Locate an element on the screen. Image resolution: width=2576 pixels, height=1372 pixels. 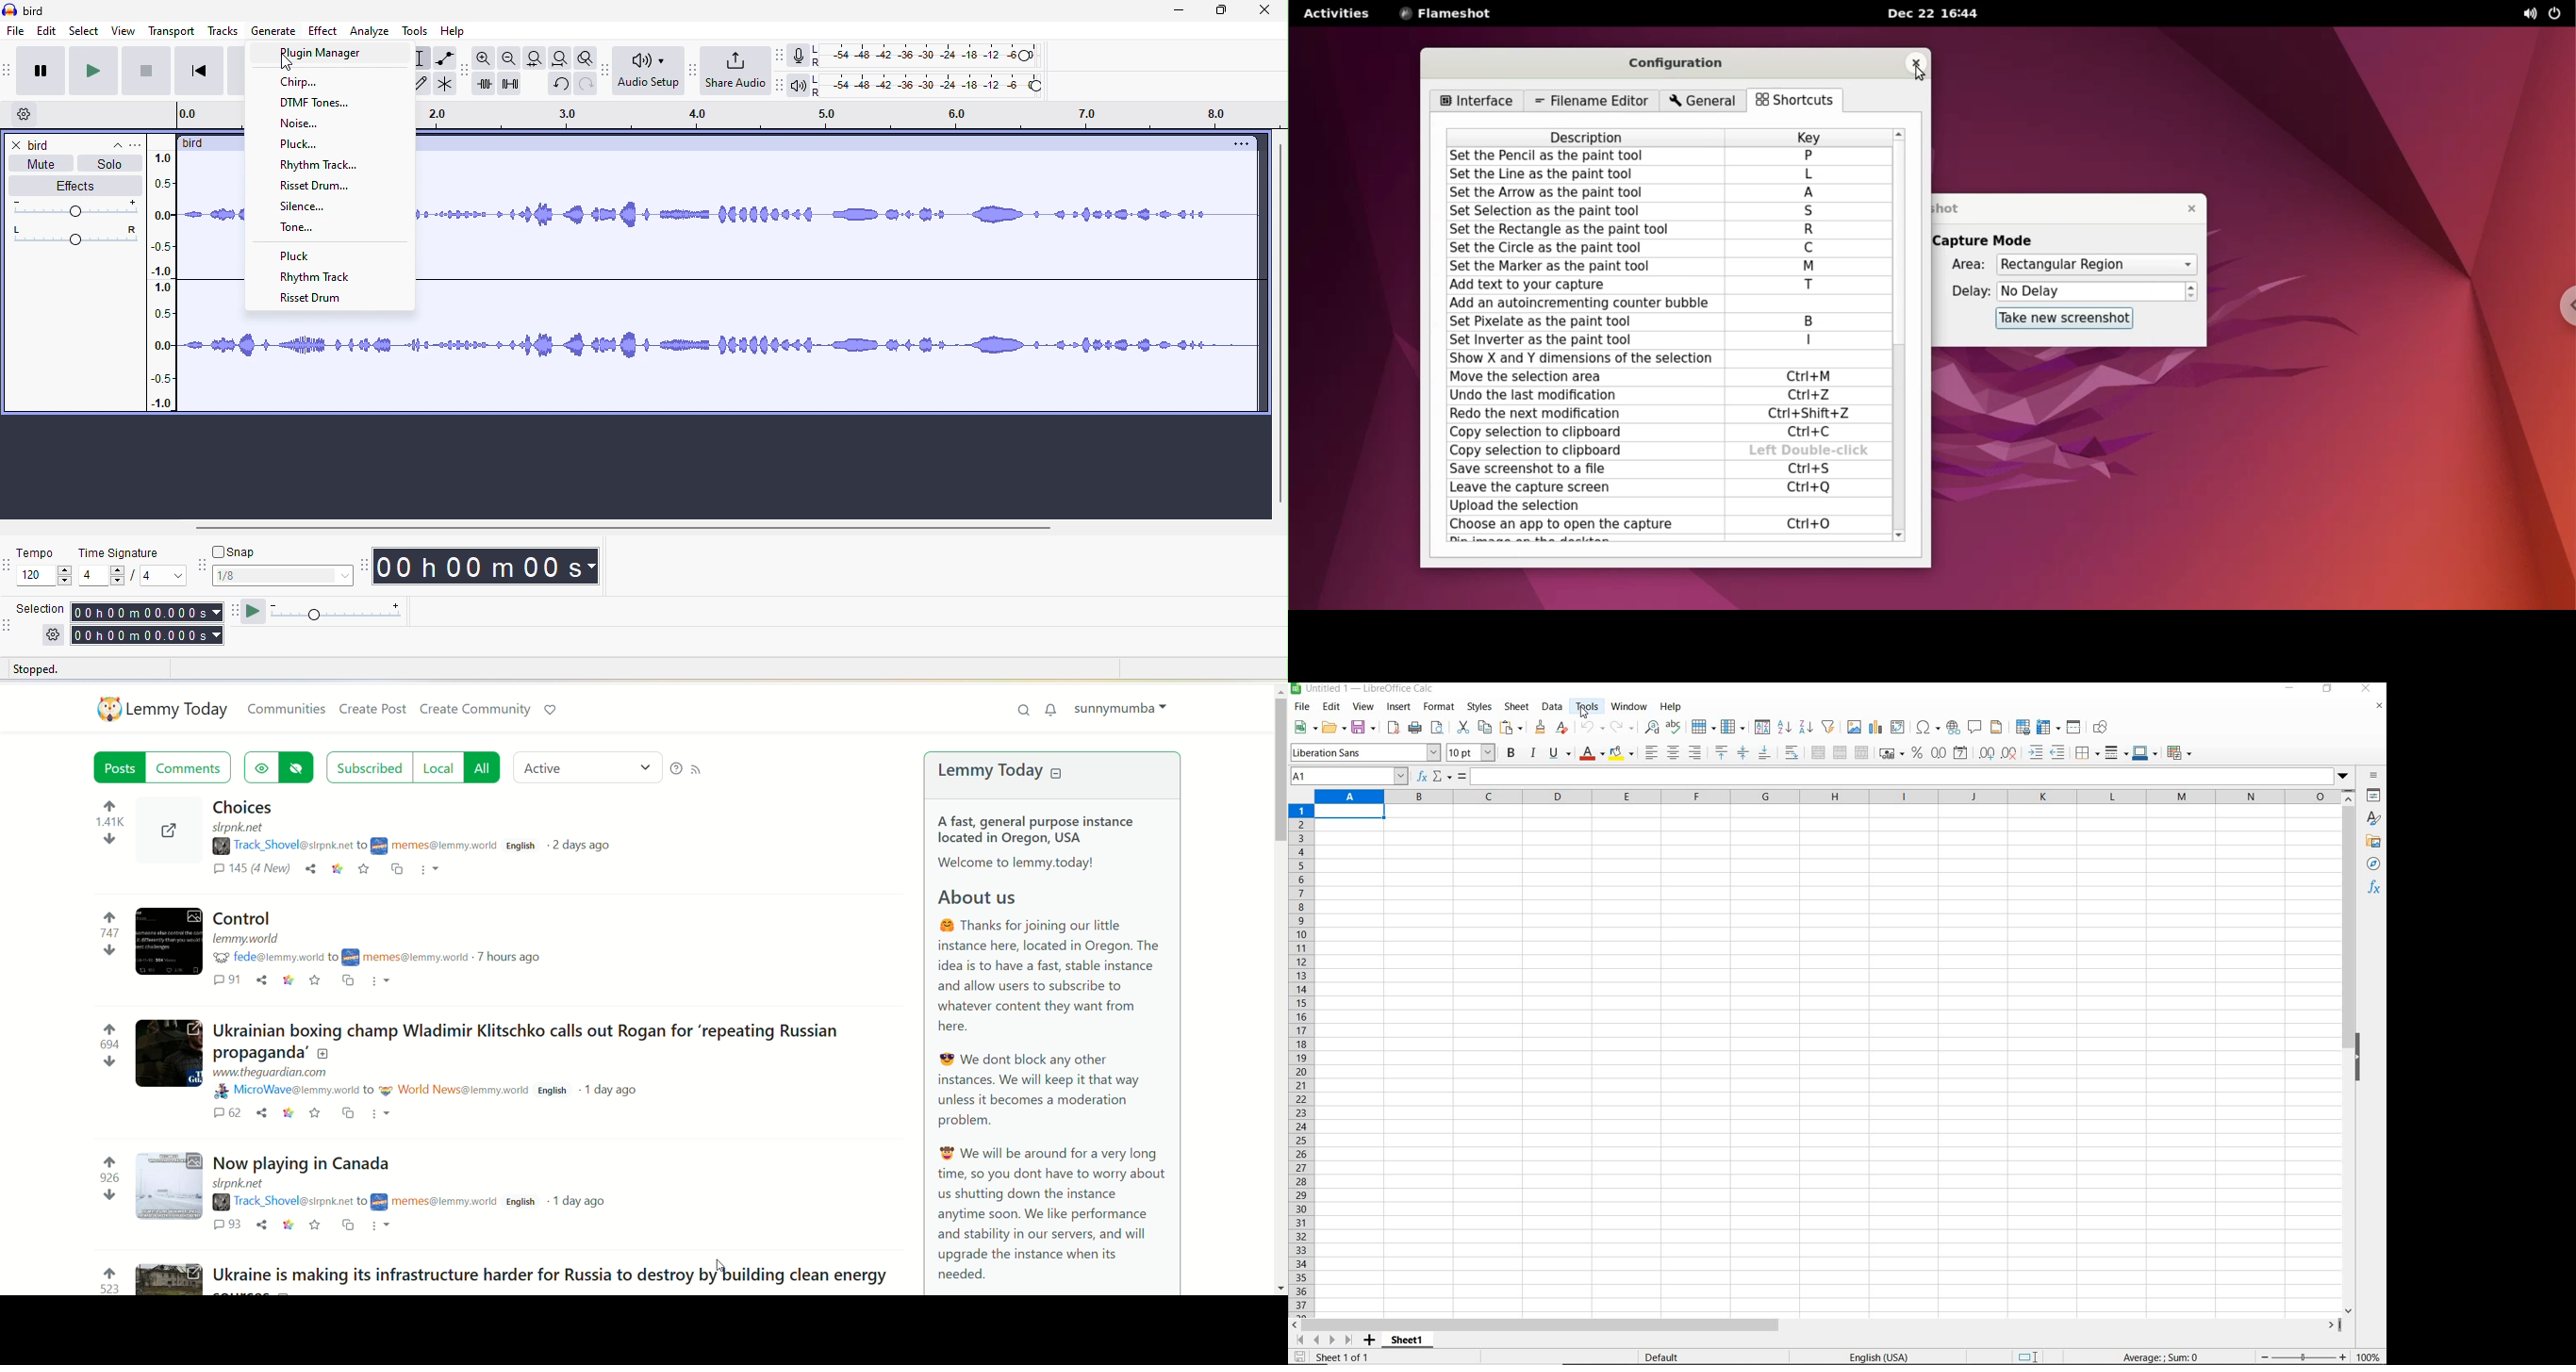
mute is located at coordinates (47, 163).